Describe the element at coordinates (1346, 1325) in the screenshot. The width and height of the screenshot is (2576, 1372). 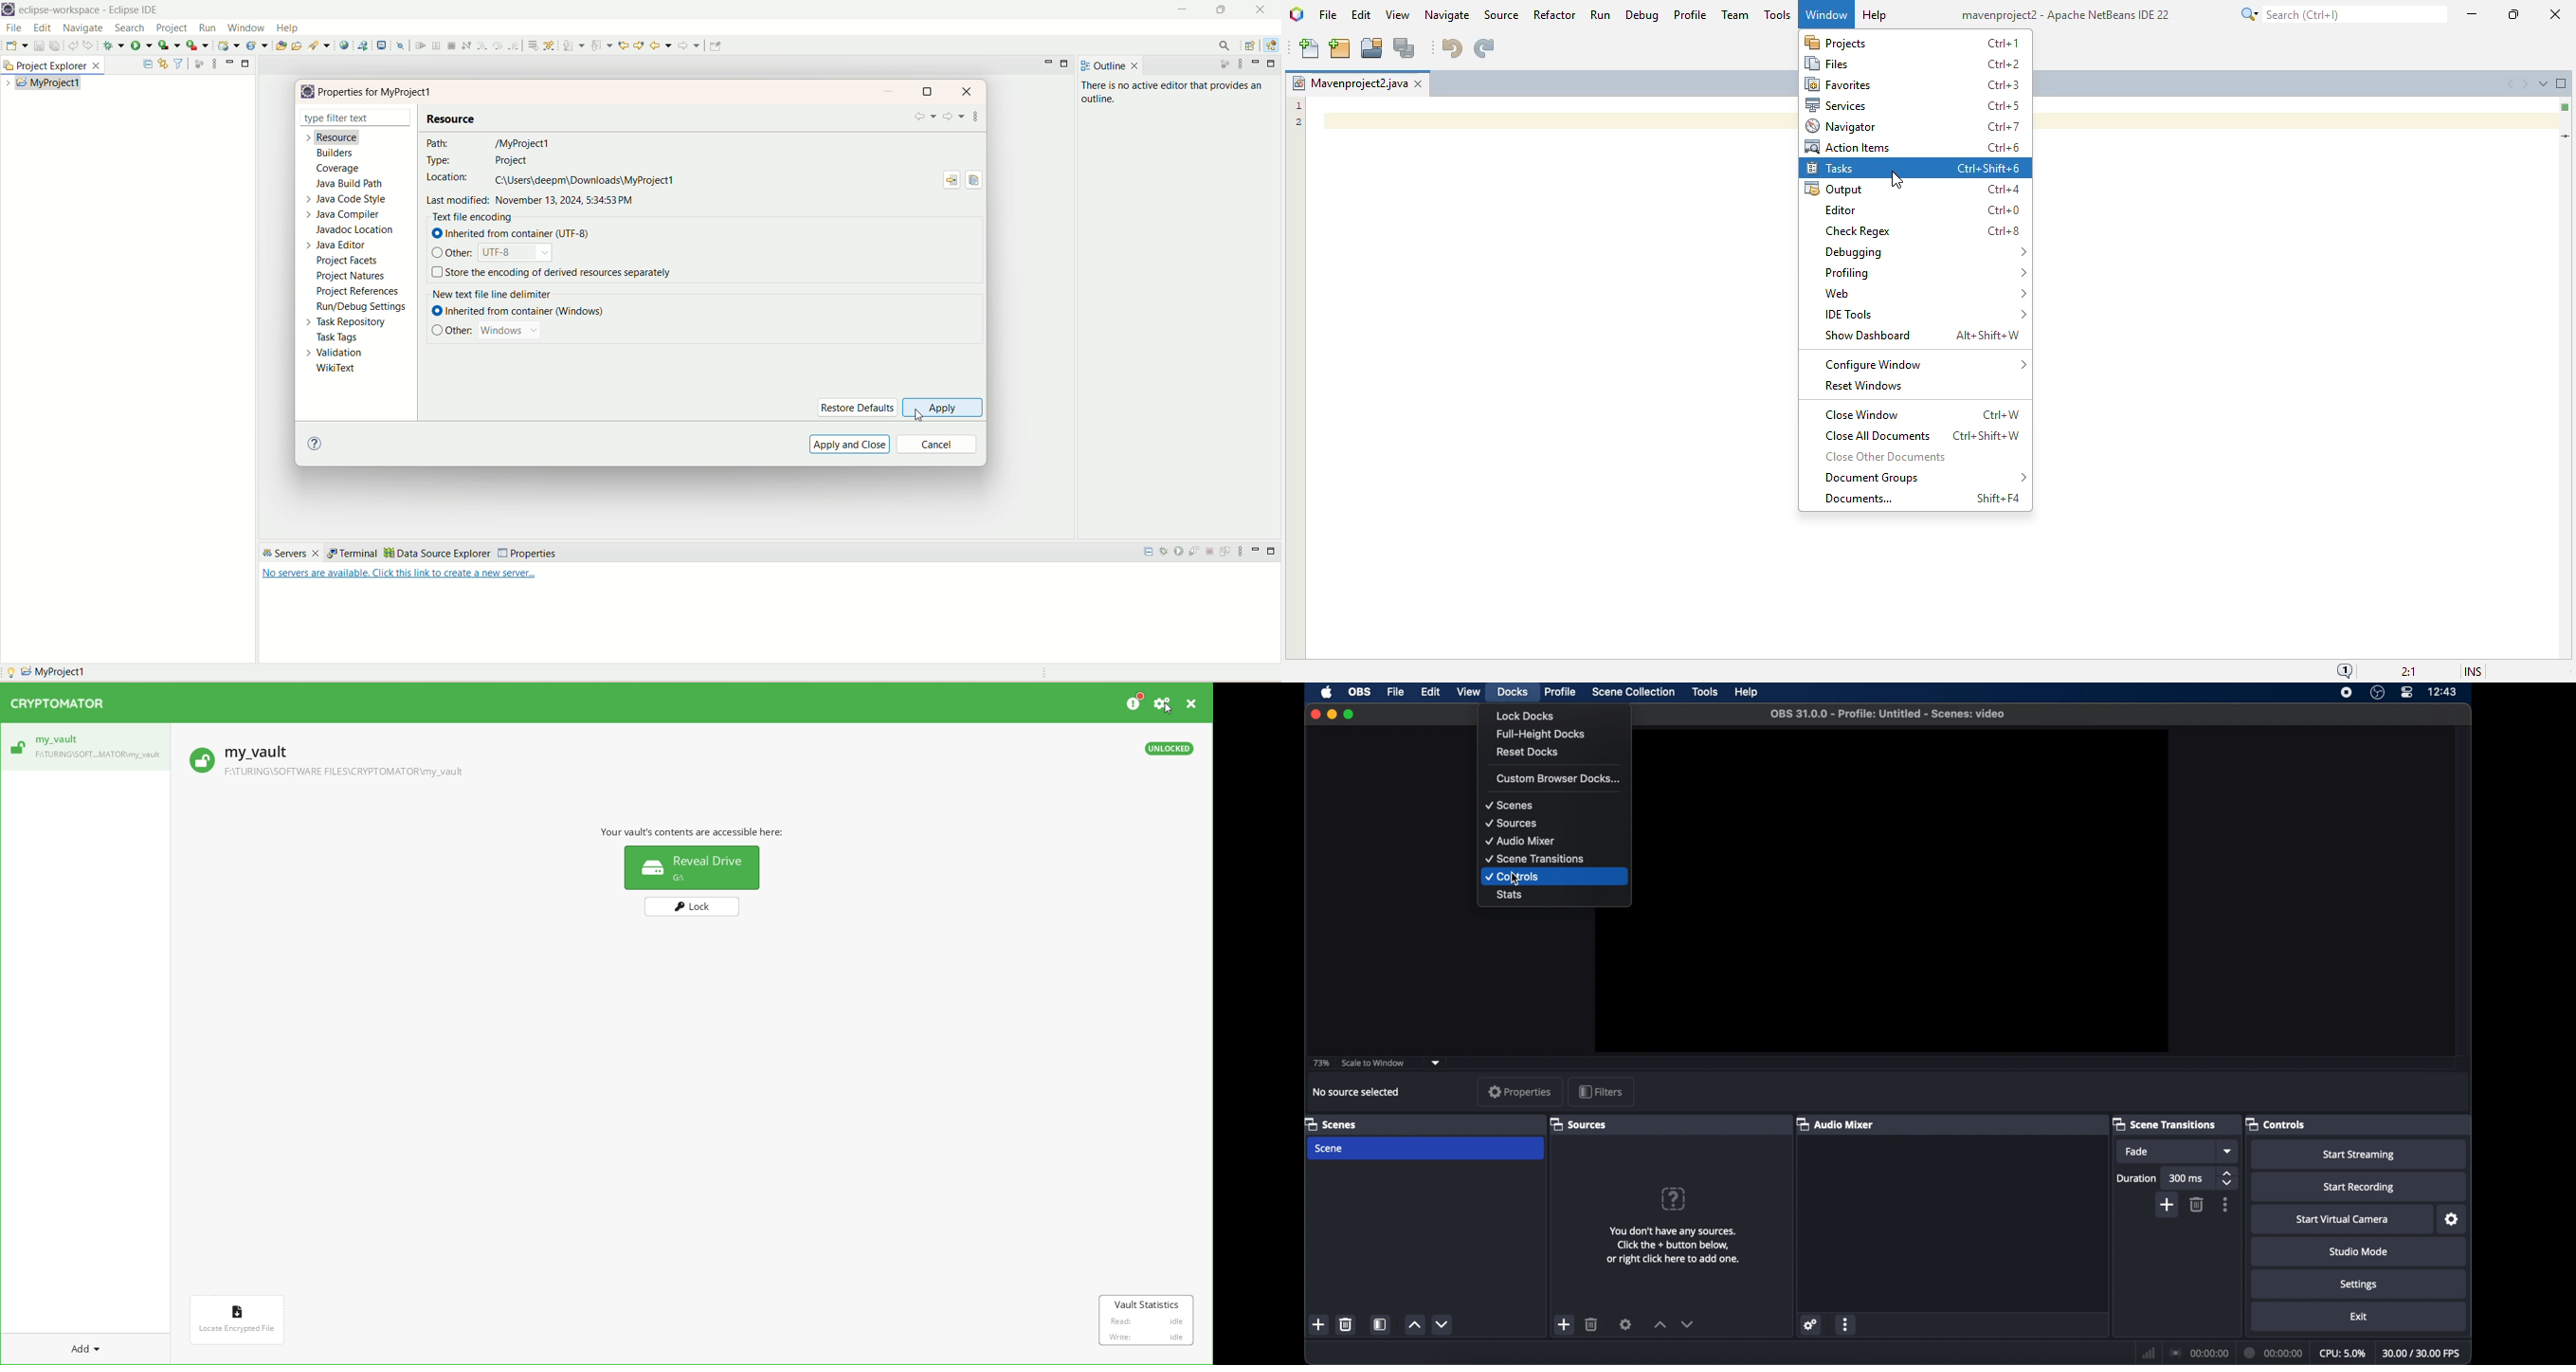
I see `delete` at that location.